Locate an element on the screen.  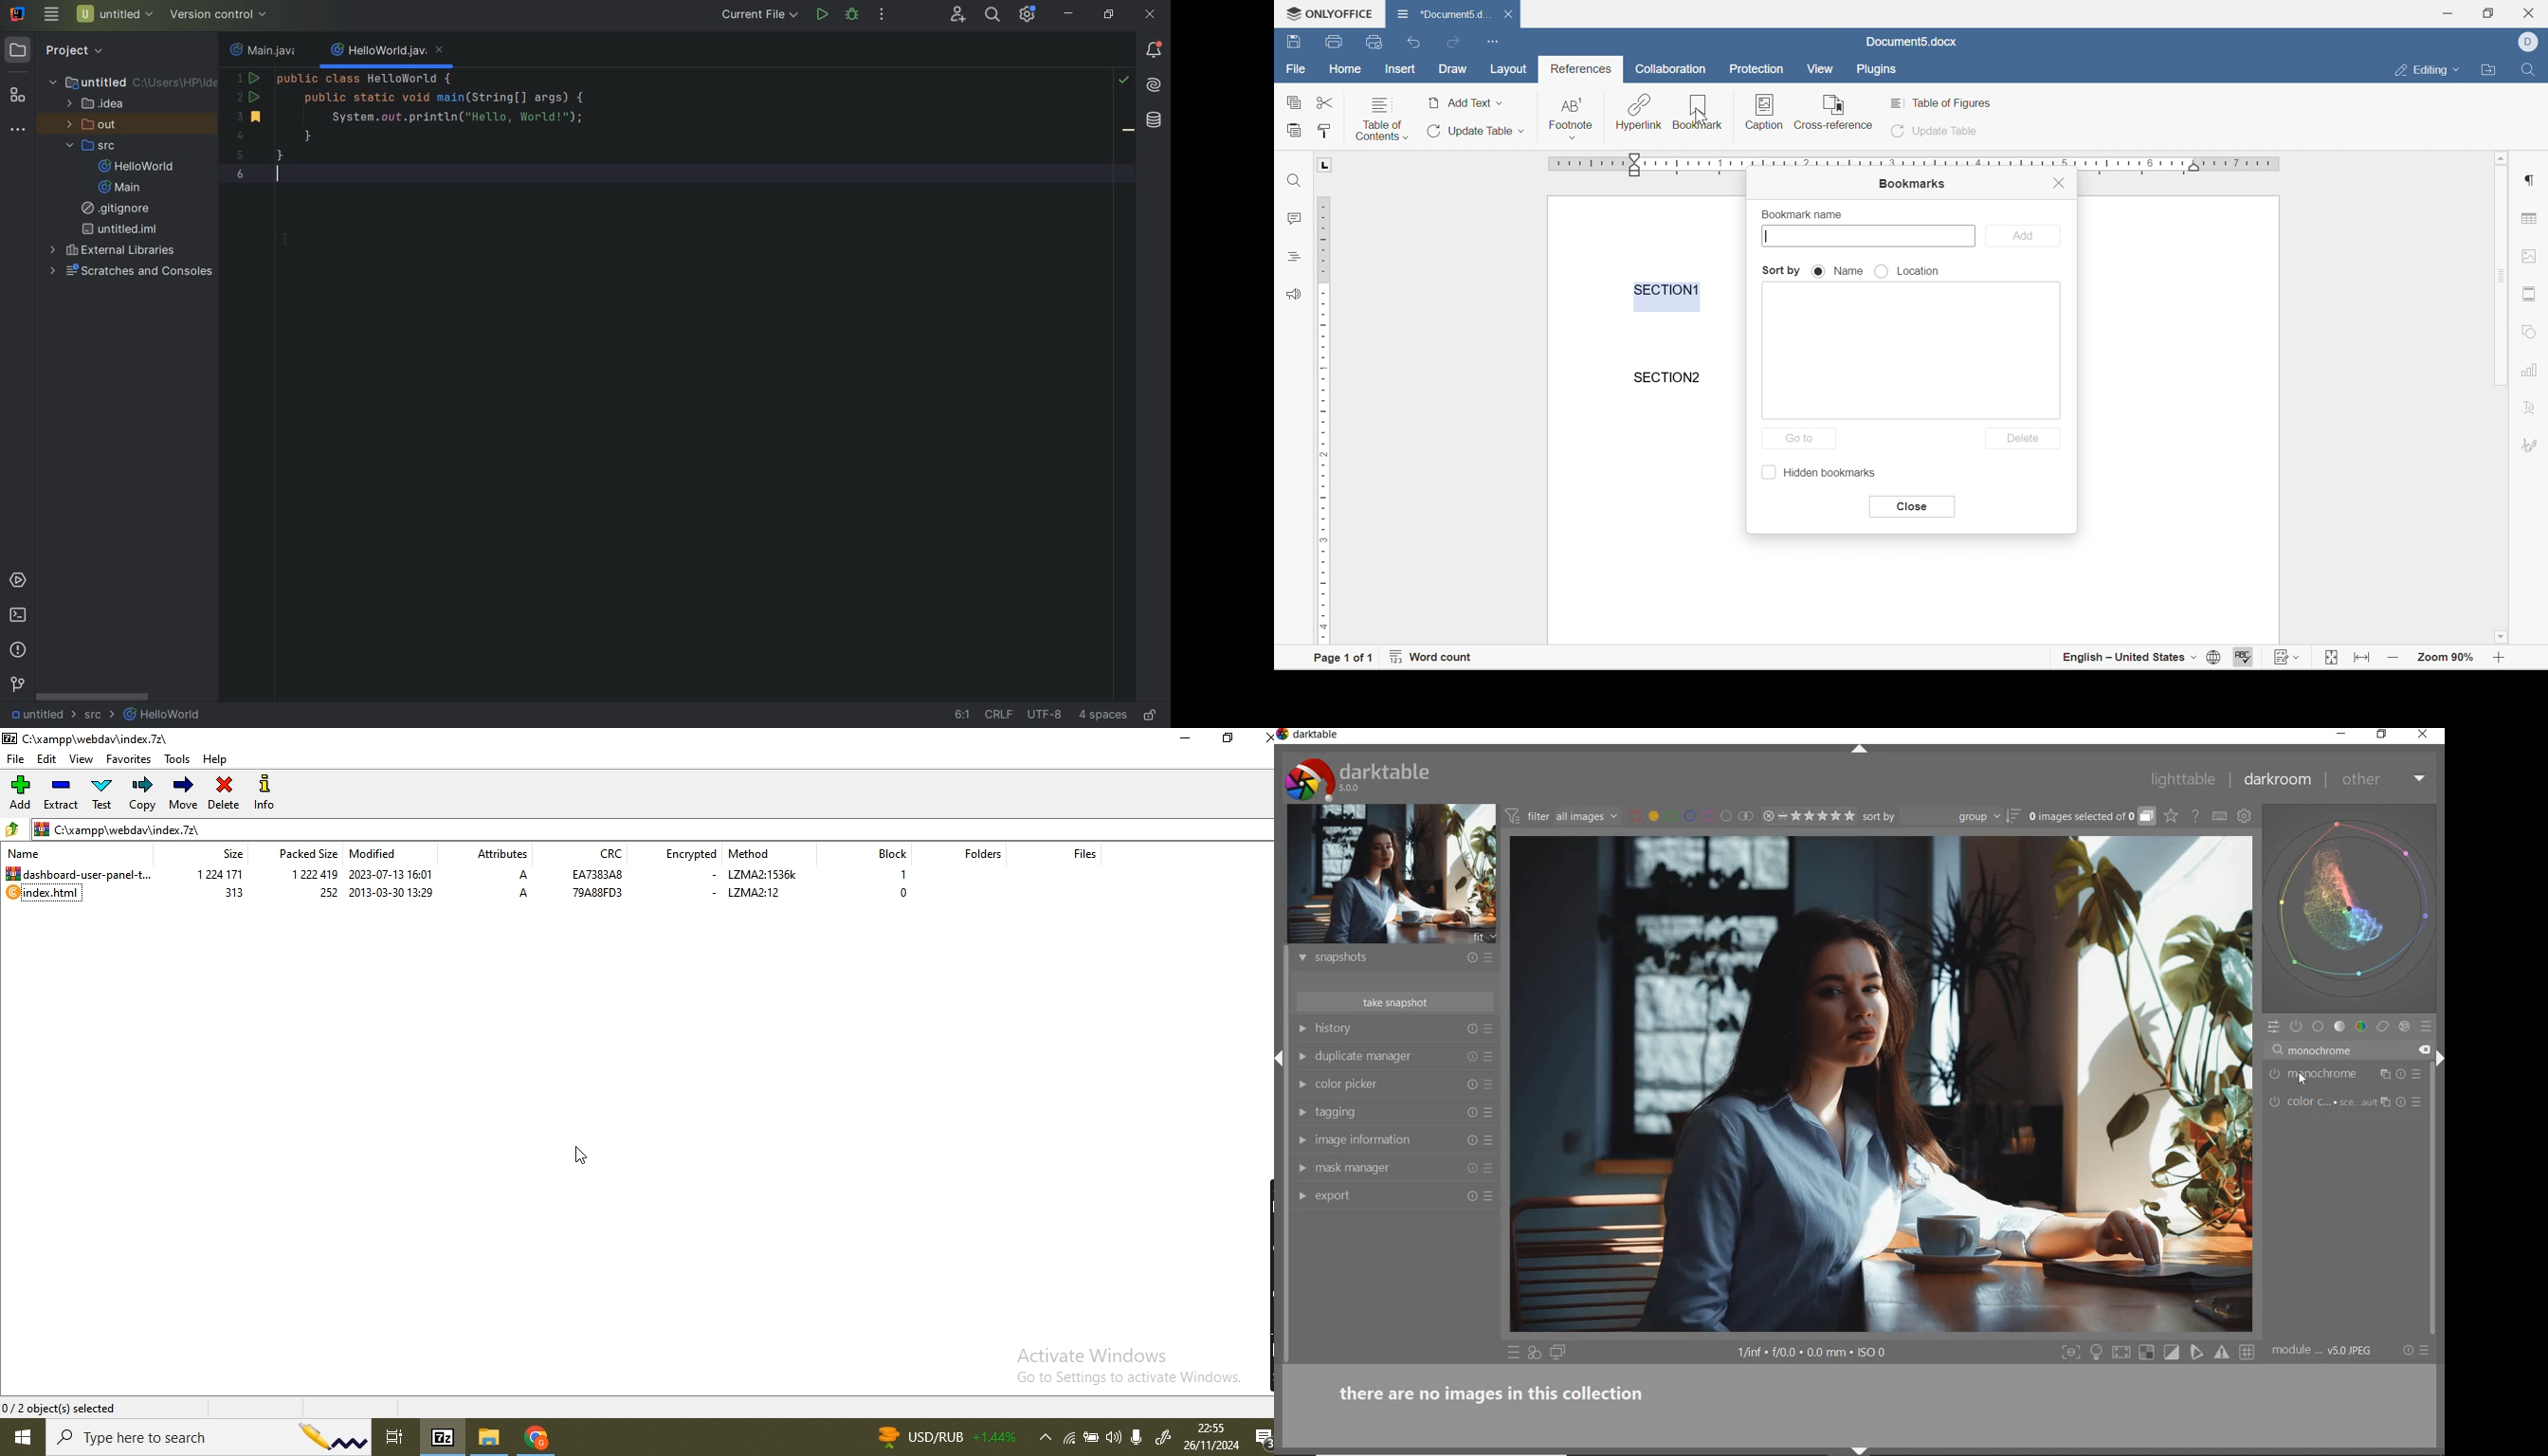
show module is located at coordinates (1305, 1085).